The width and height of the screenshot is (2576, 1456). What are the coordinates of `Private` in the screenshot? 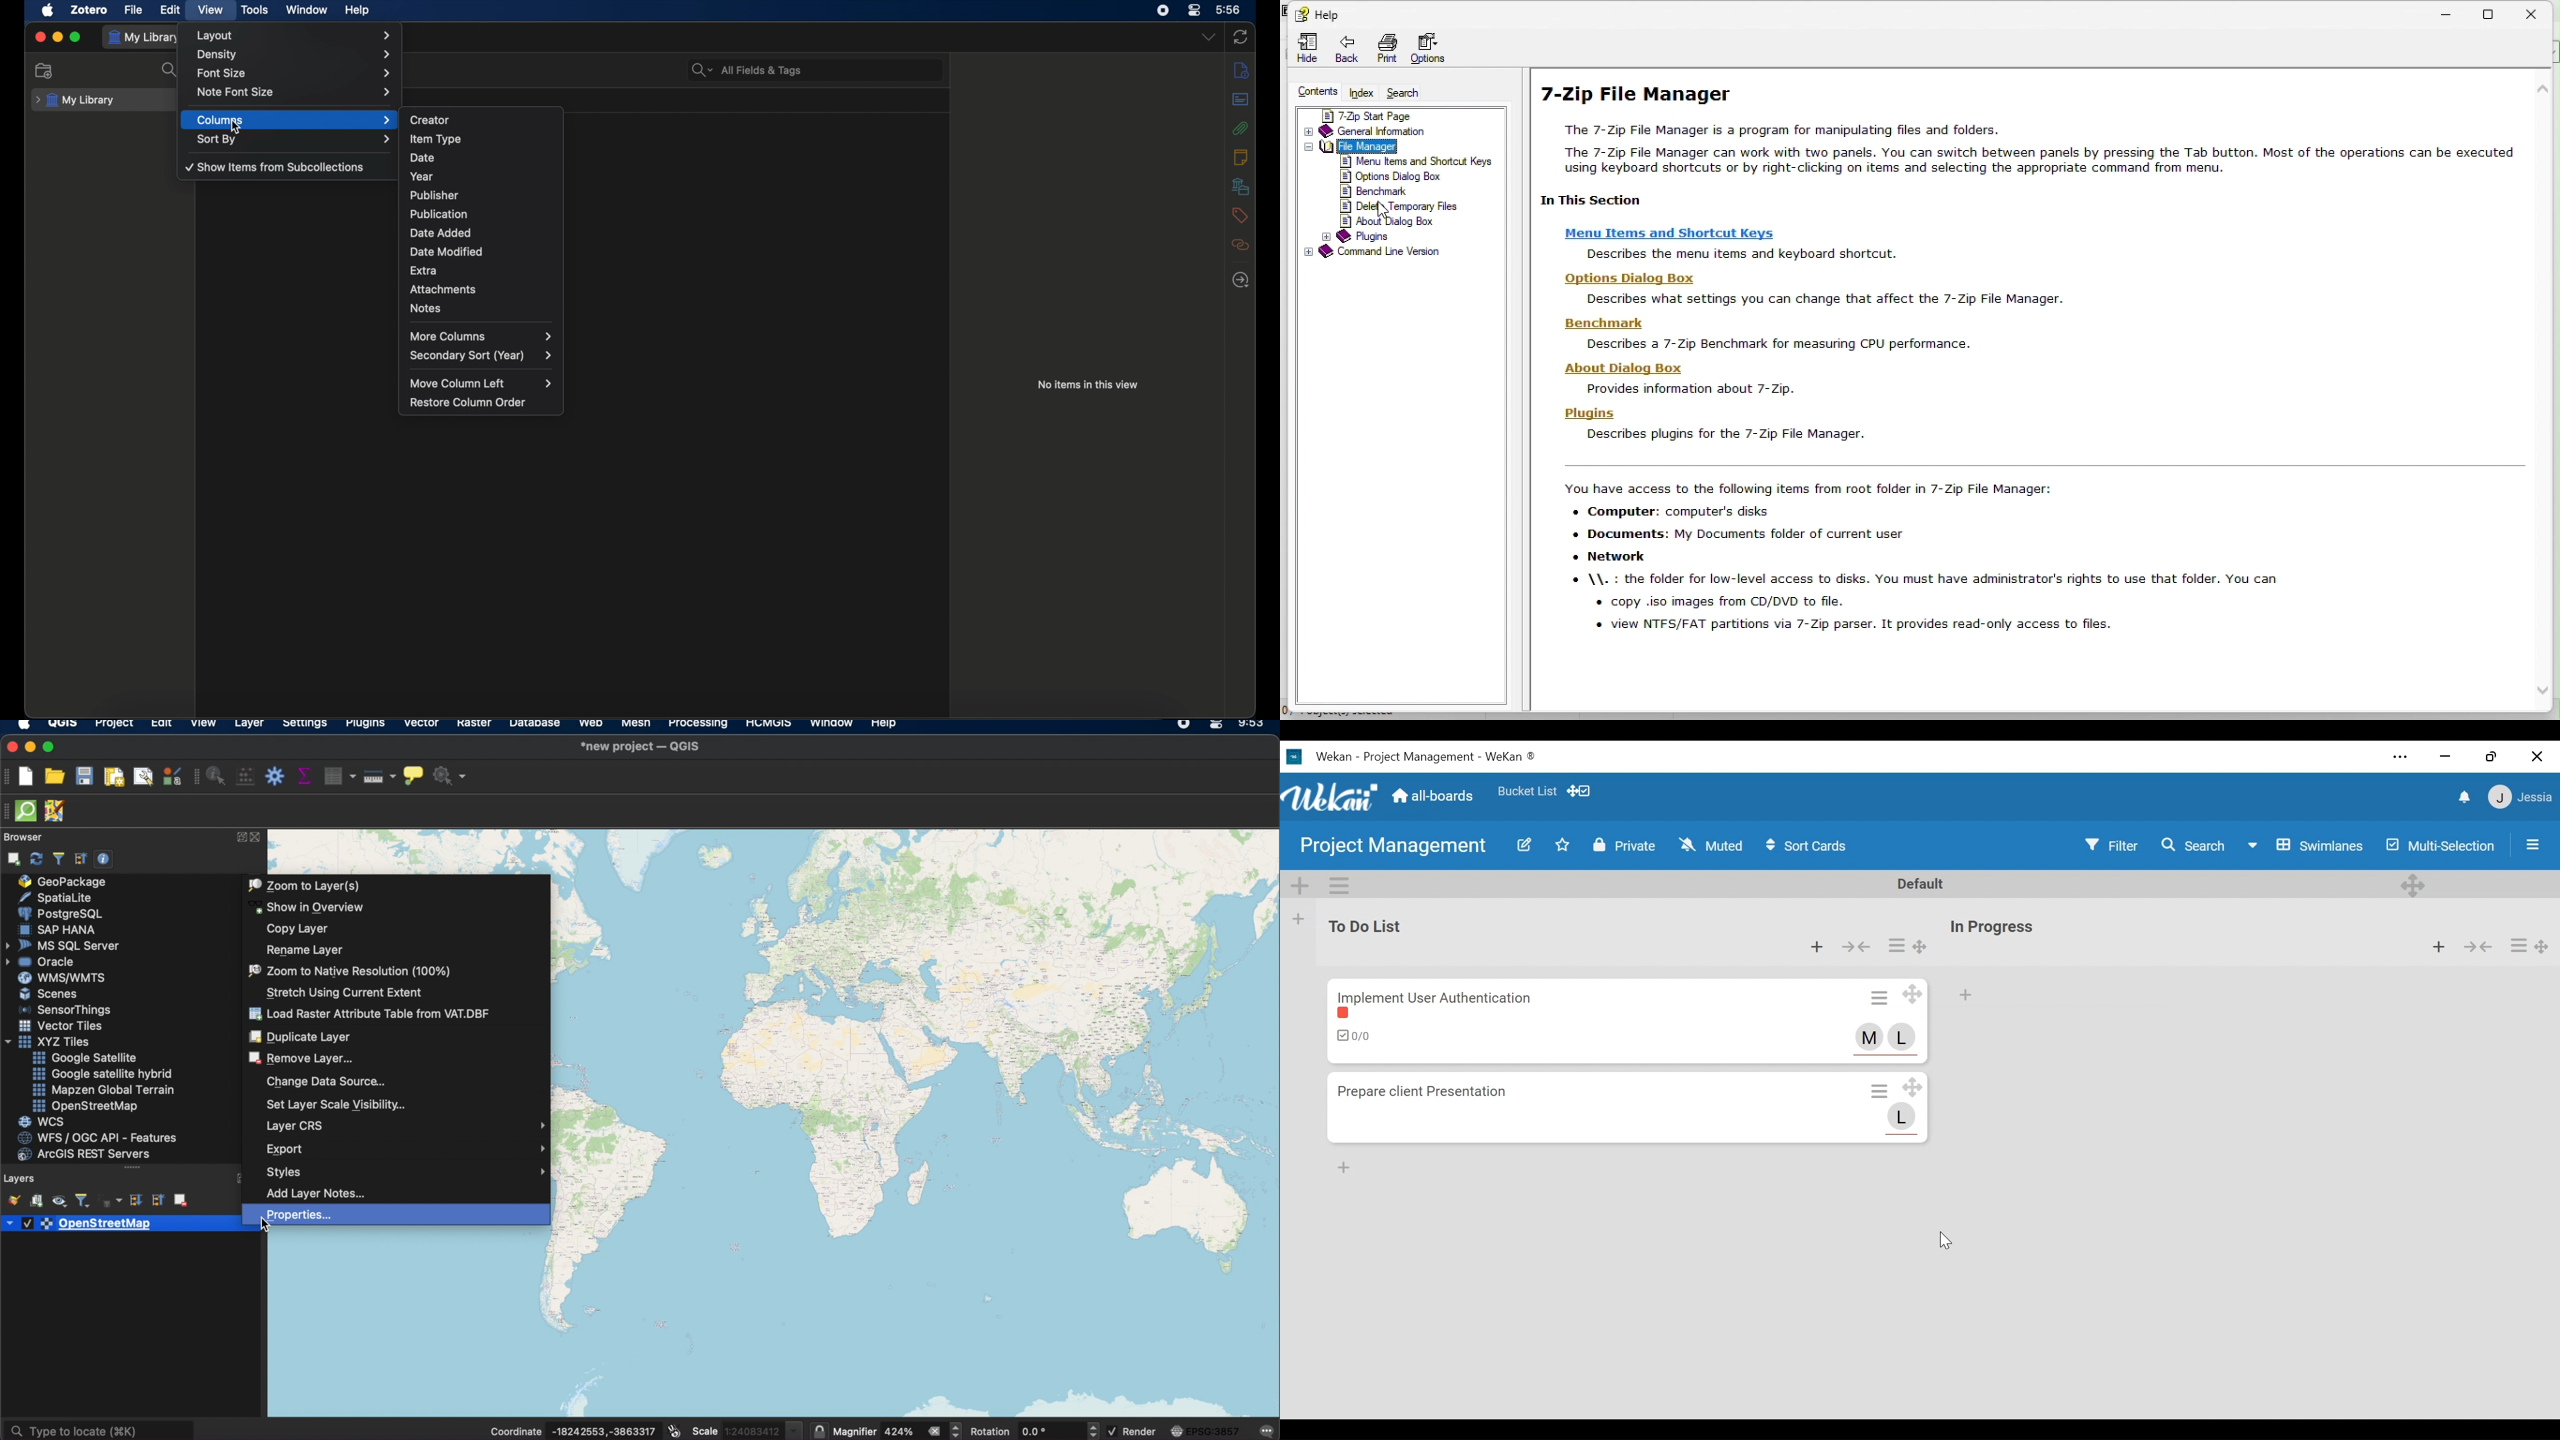 It's located at (1626, 845).